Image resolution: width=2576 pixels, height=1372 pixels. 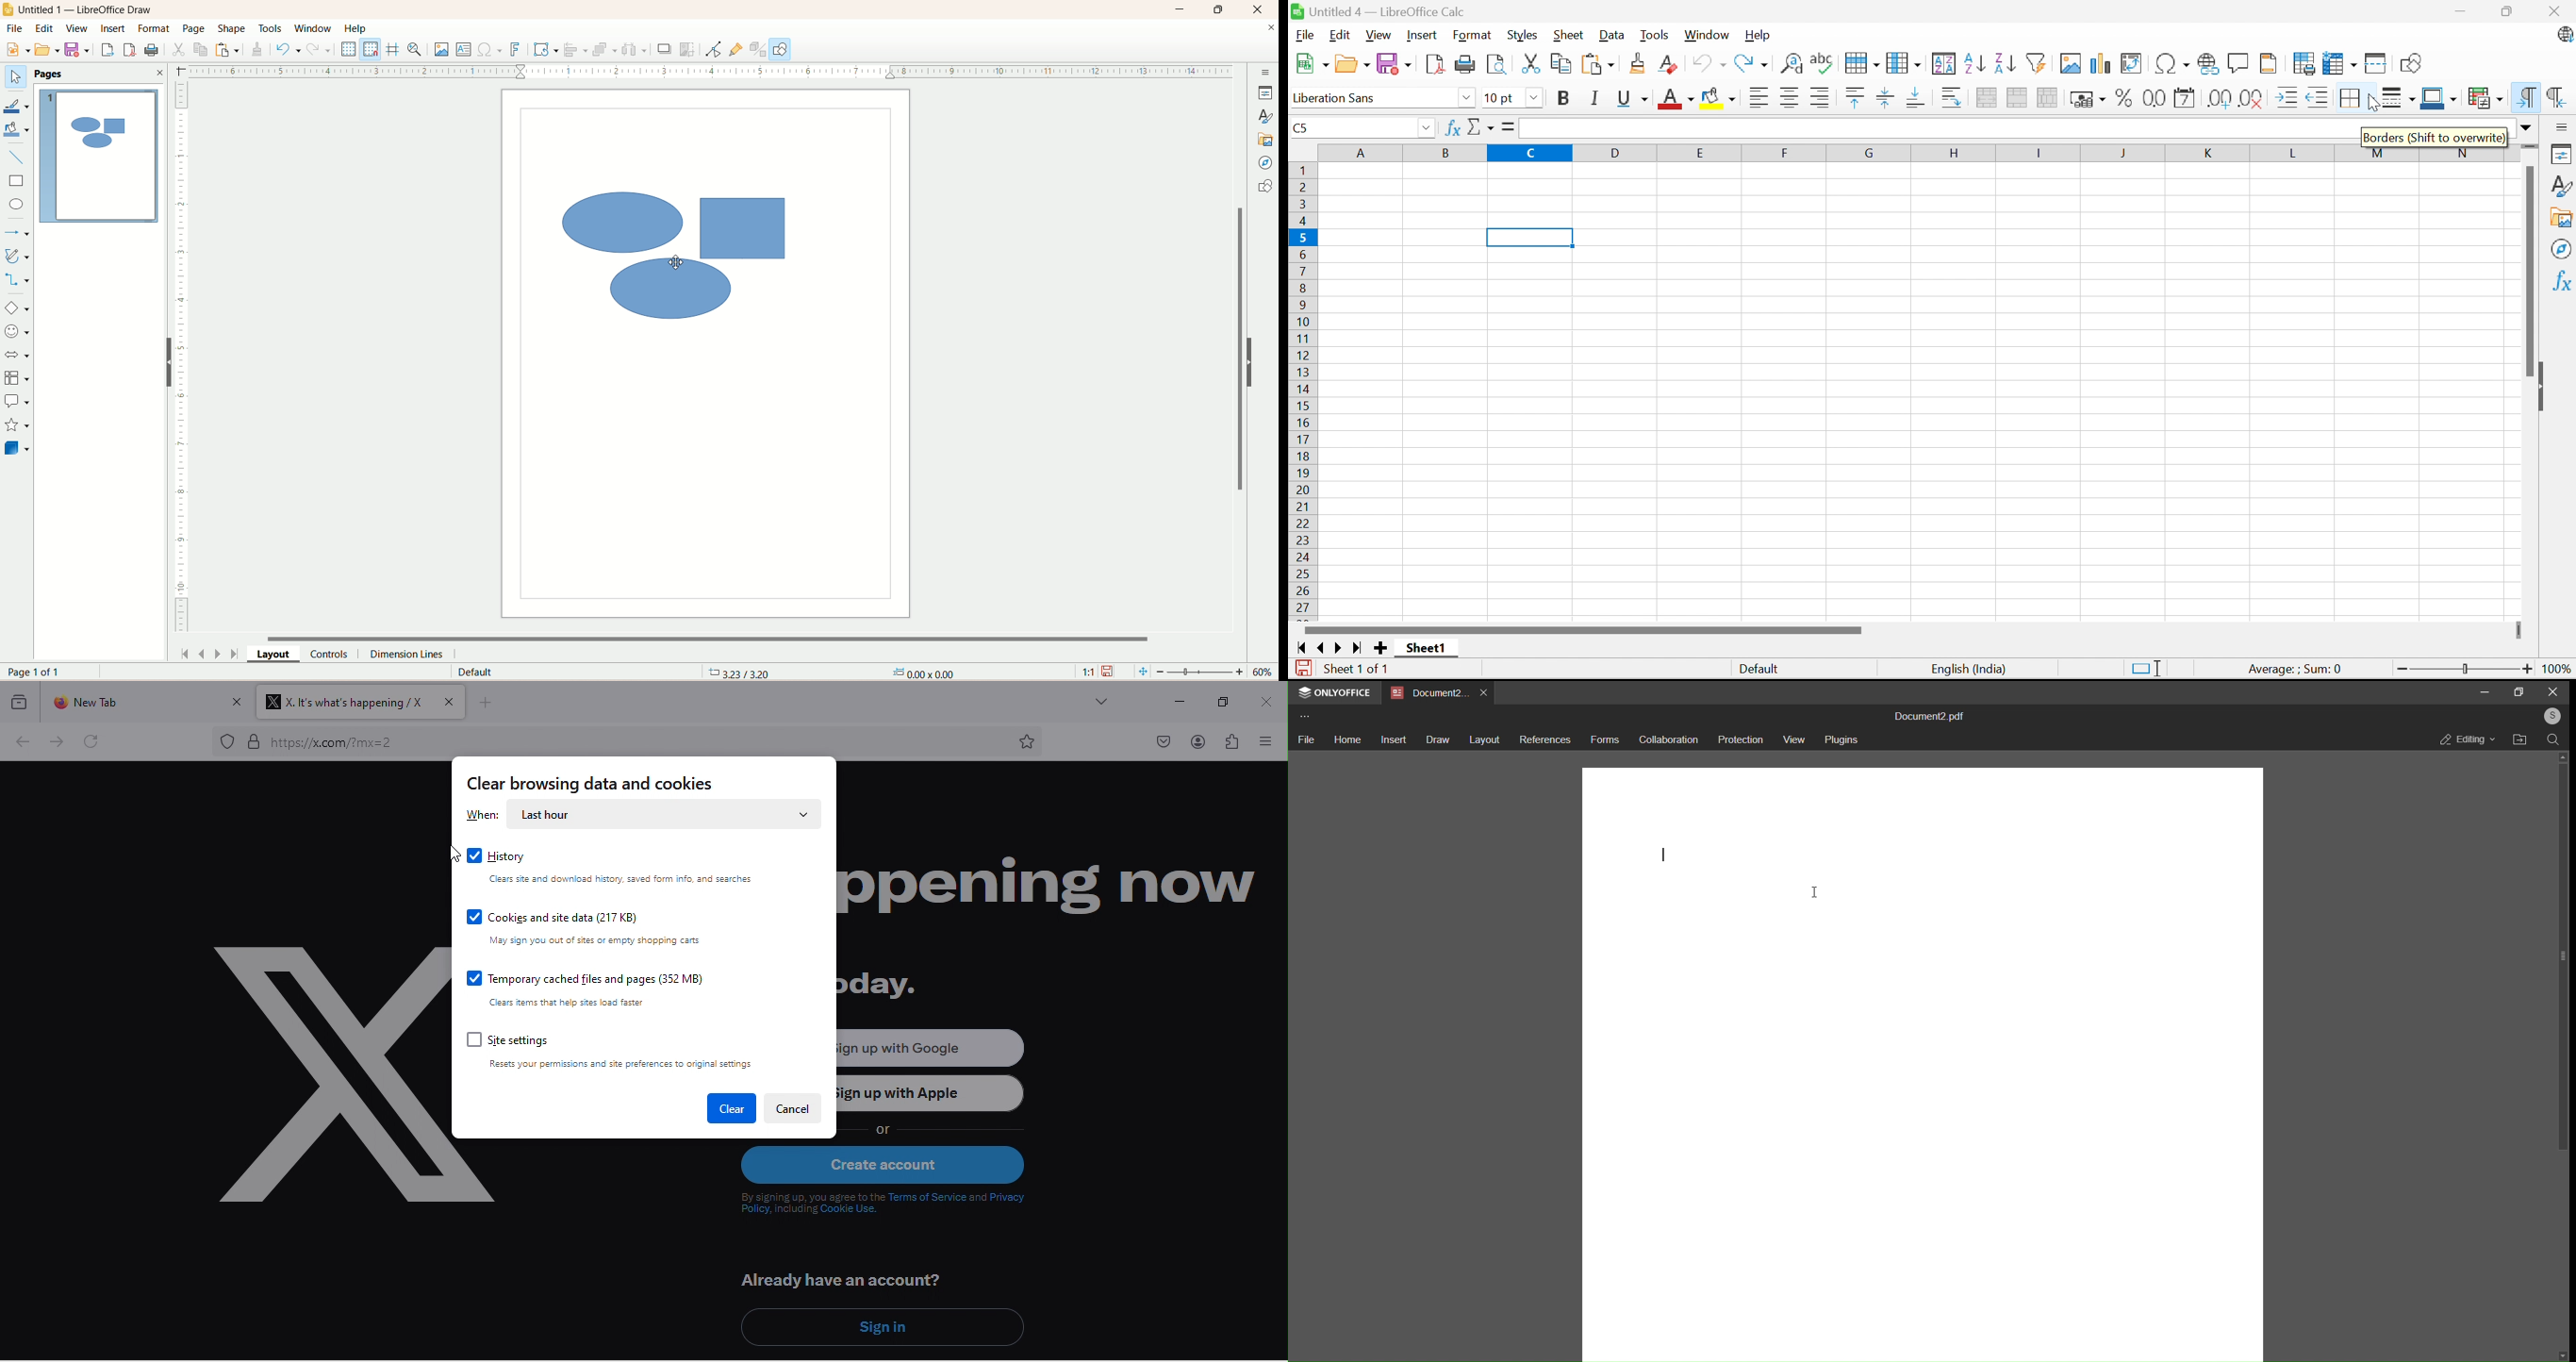 I want to click on format, so click(x=155, y=29).